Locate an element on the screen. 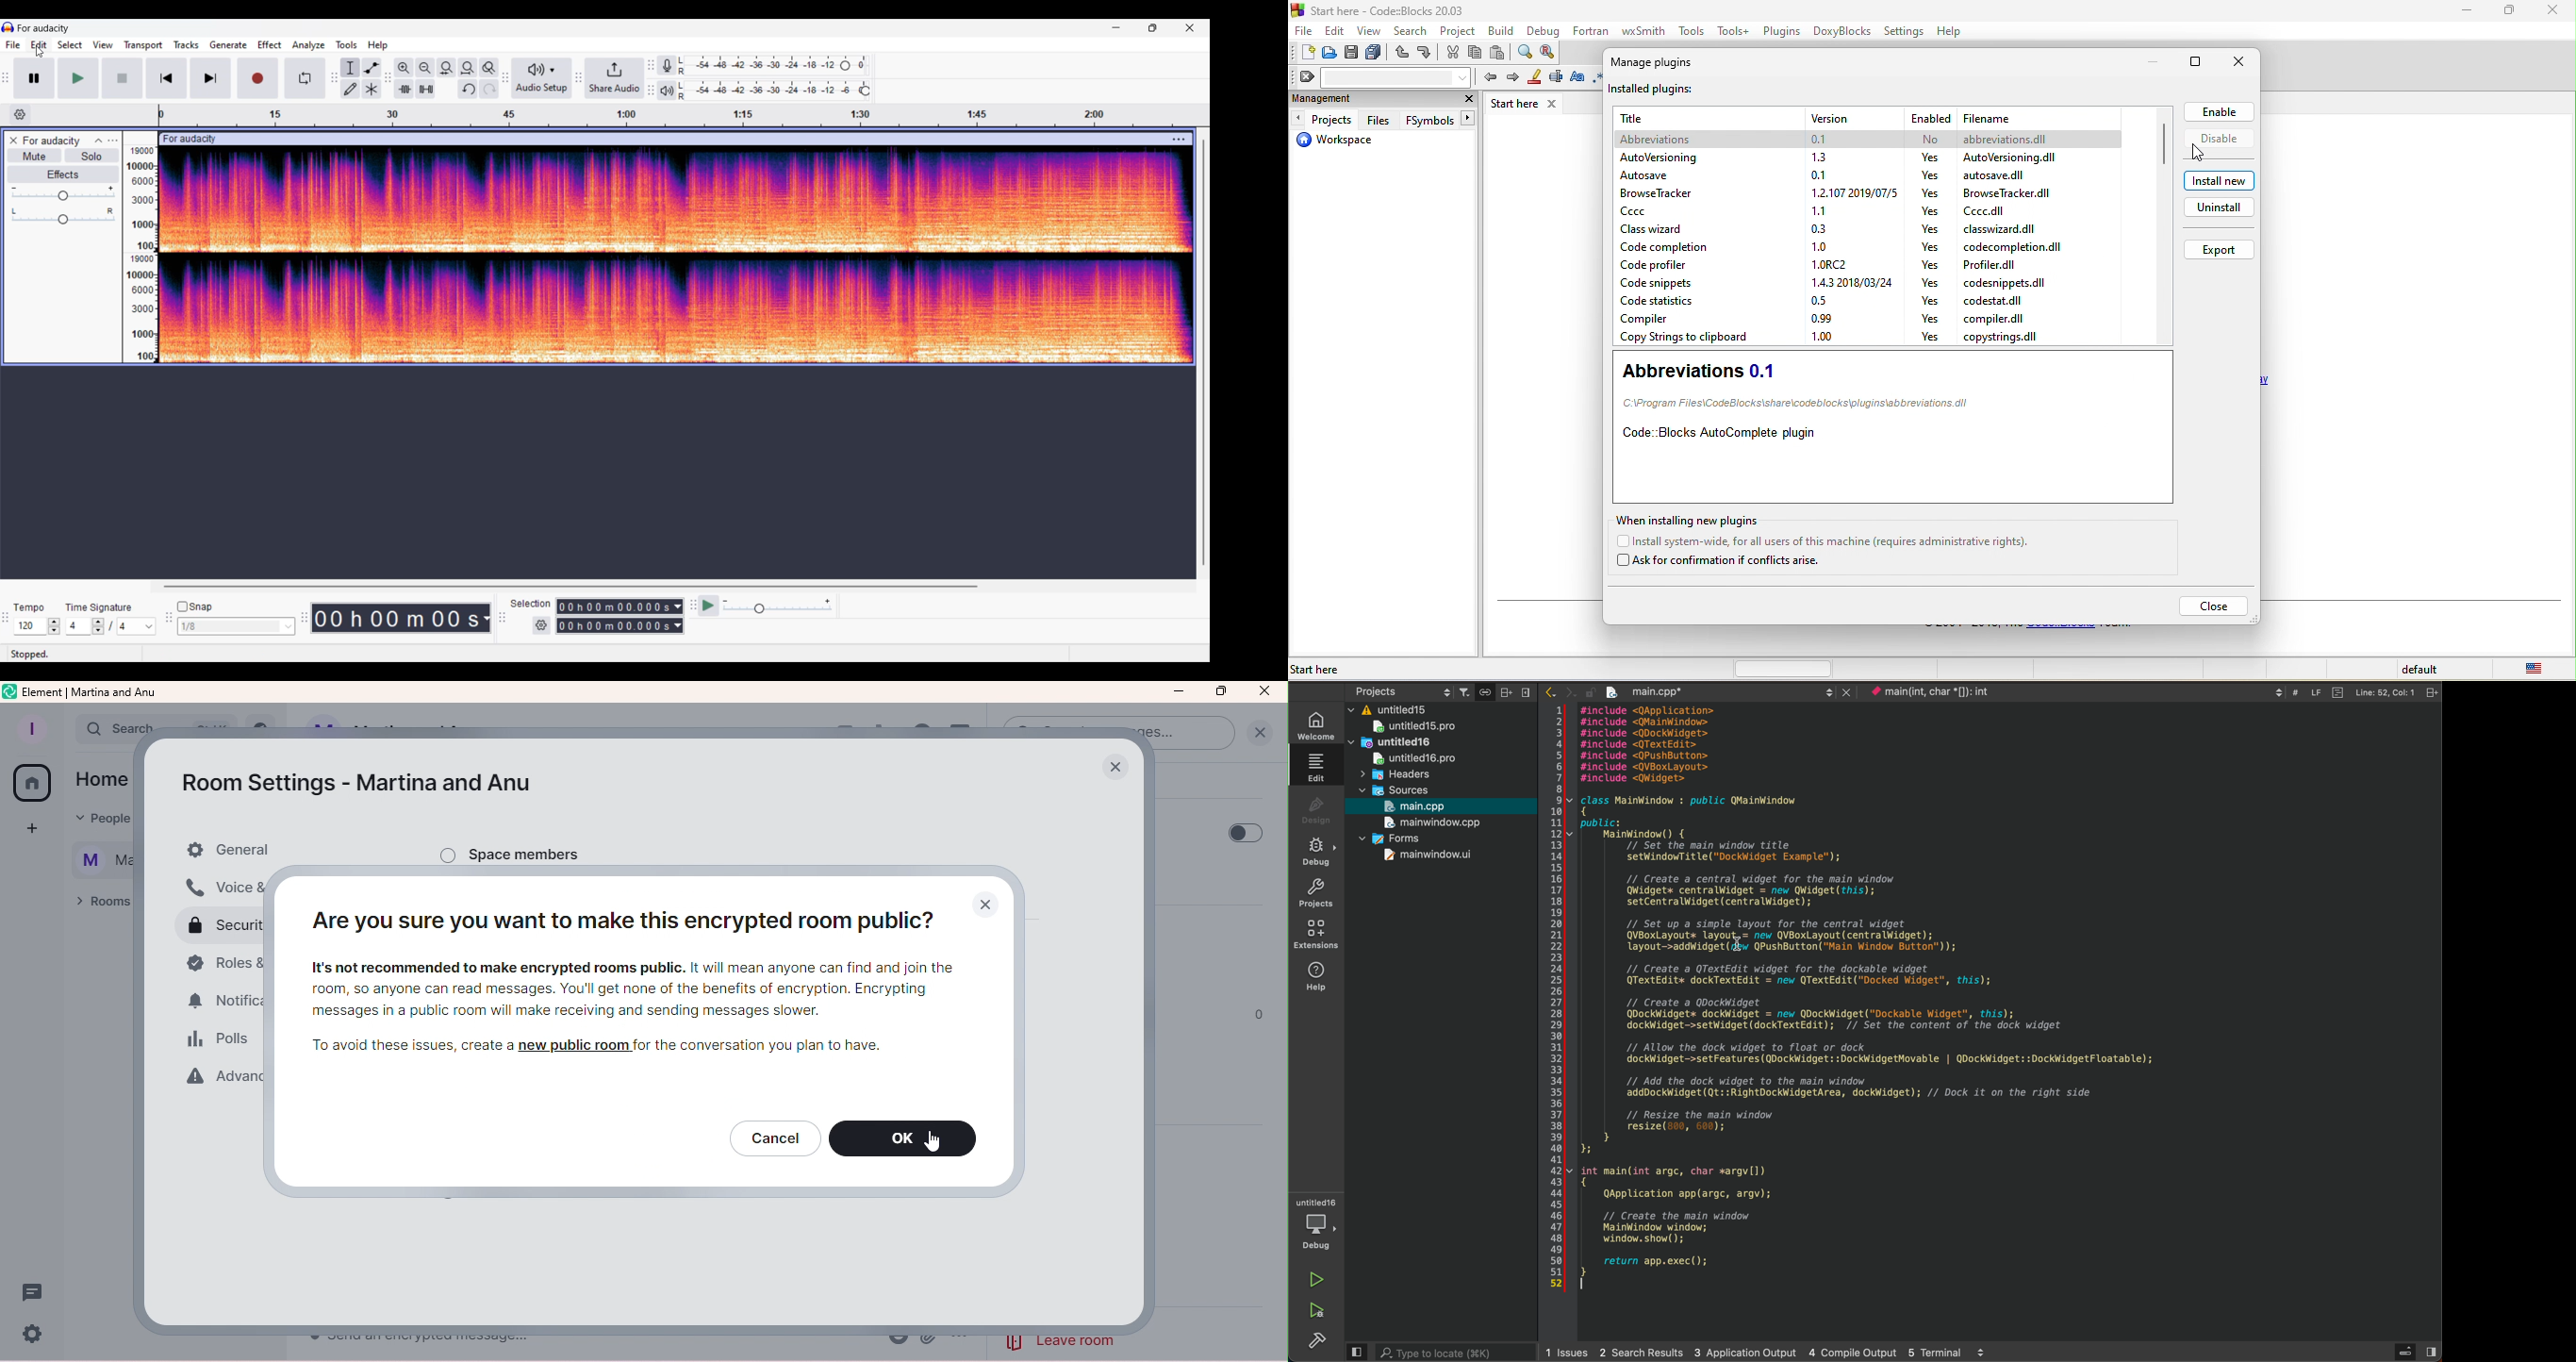 Image resolution: width=2576 pixels, height=1372 pixels. Close track is located at coordinates (13, 140).